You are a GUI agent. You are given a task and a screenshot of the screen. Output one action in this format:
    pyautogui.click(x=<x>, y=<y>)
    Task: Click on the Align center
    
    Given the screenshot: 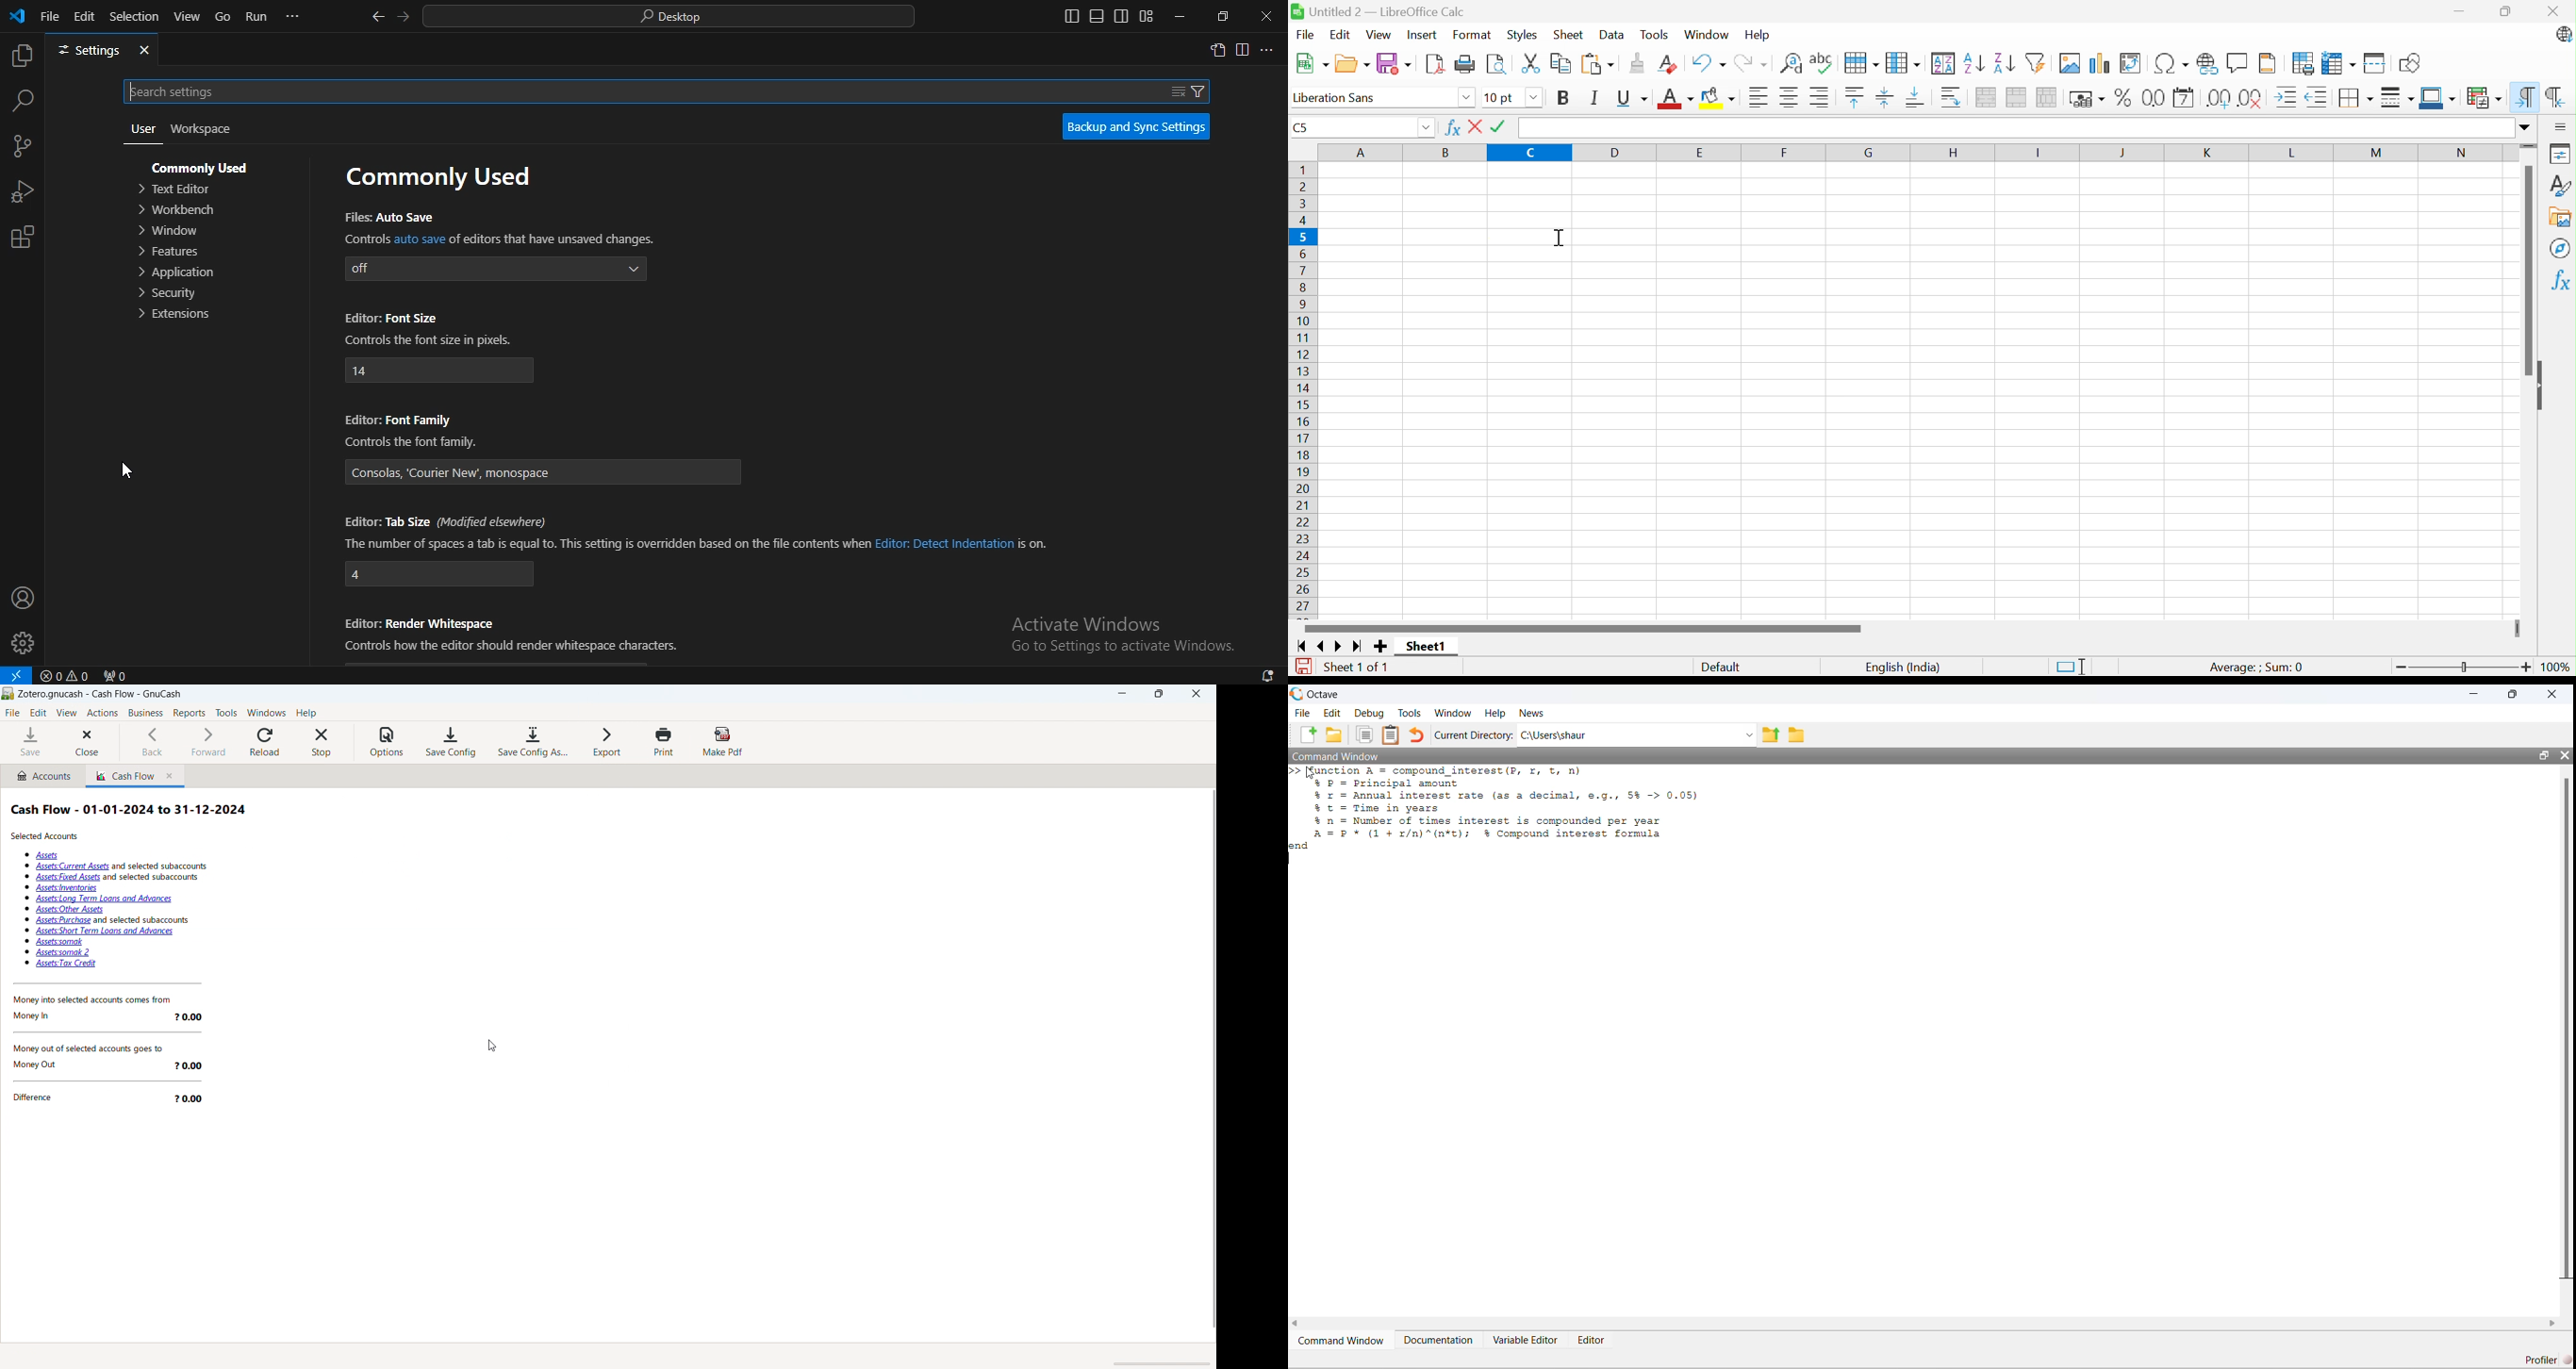 What is the action you would take?
    pyautogui.click(x=1790, y=98)
    